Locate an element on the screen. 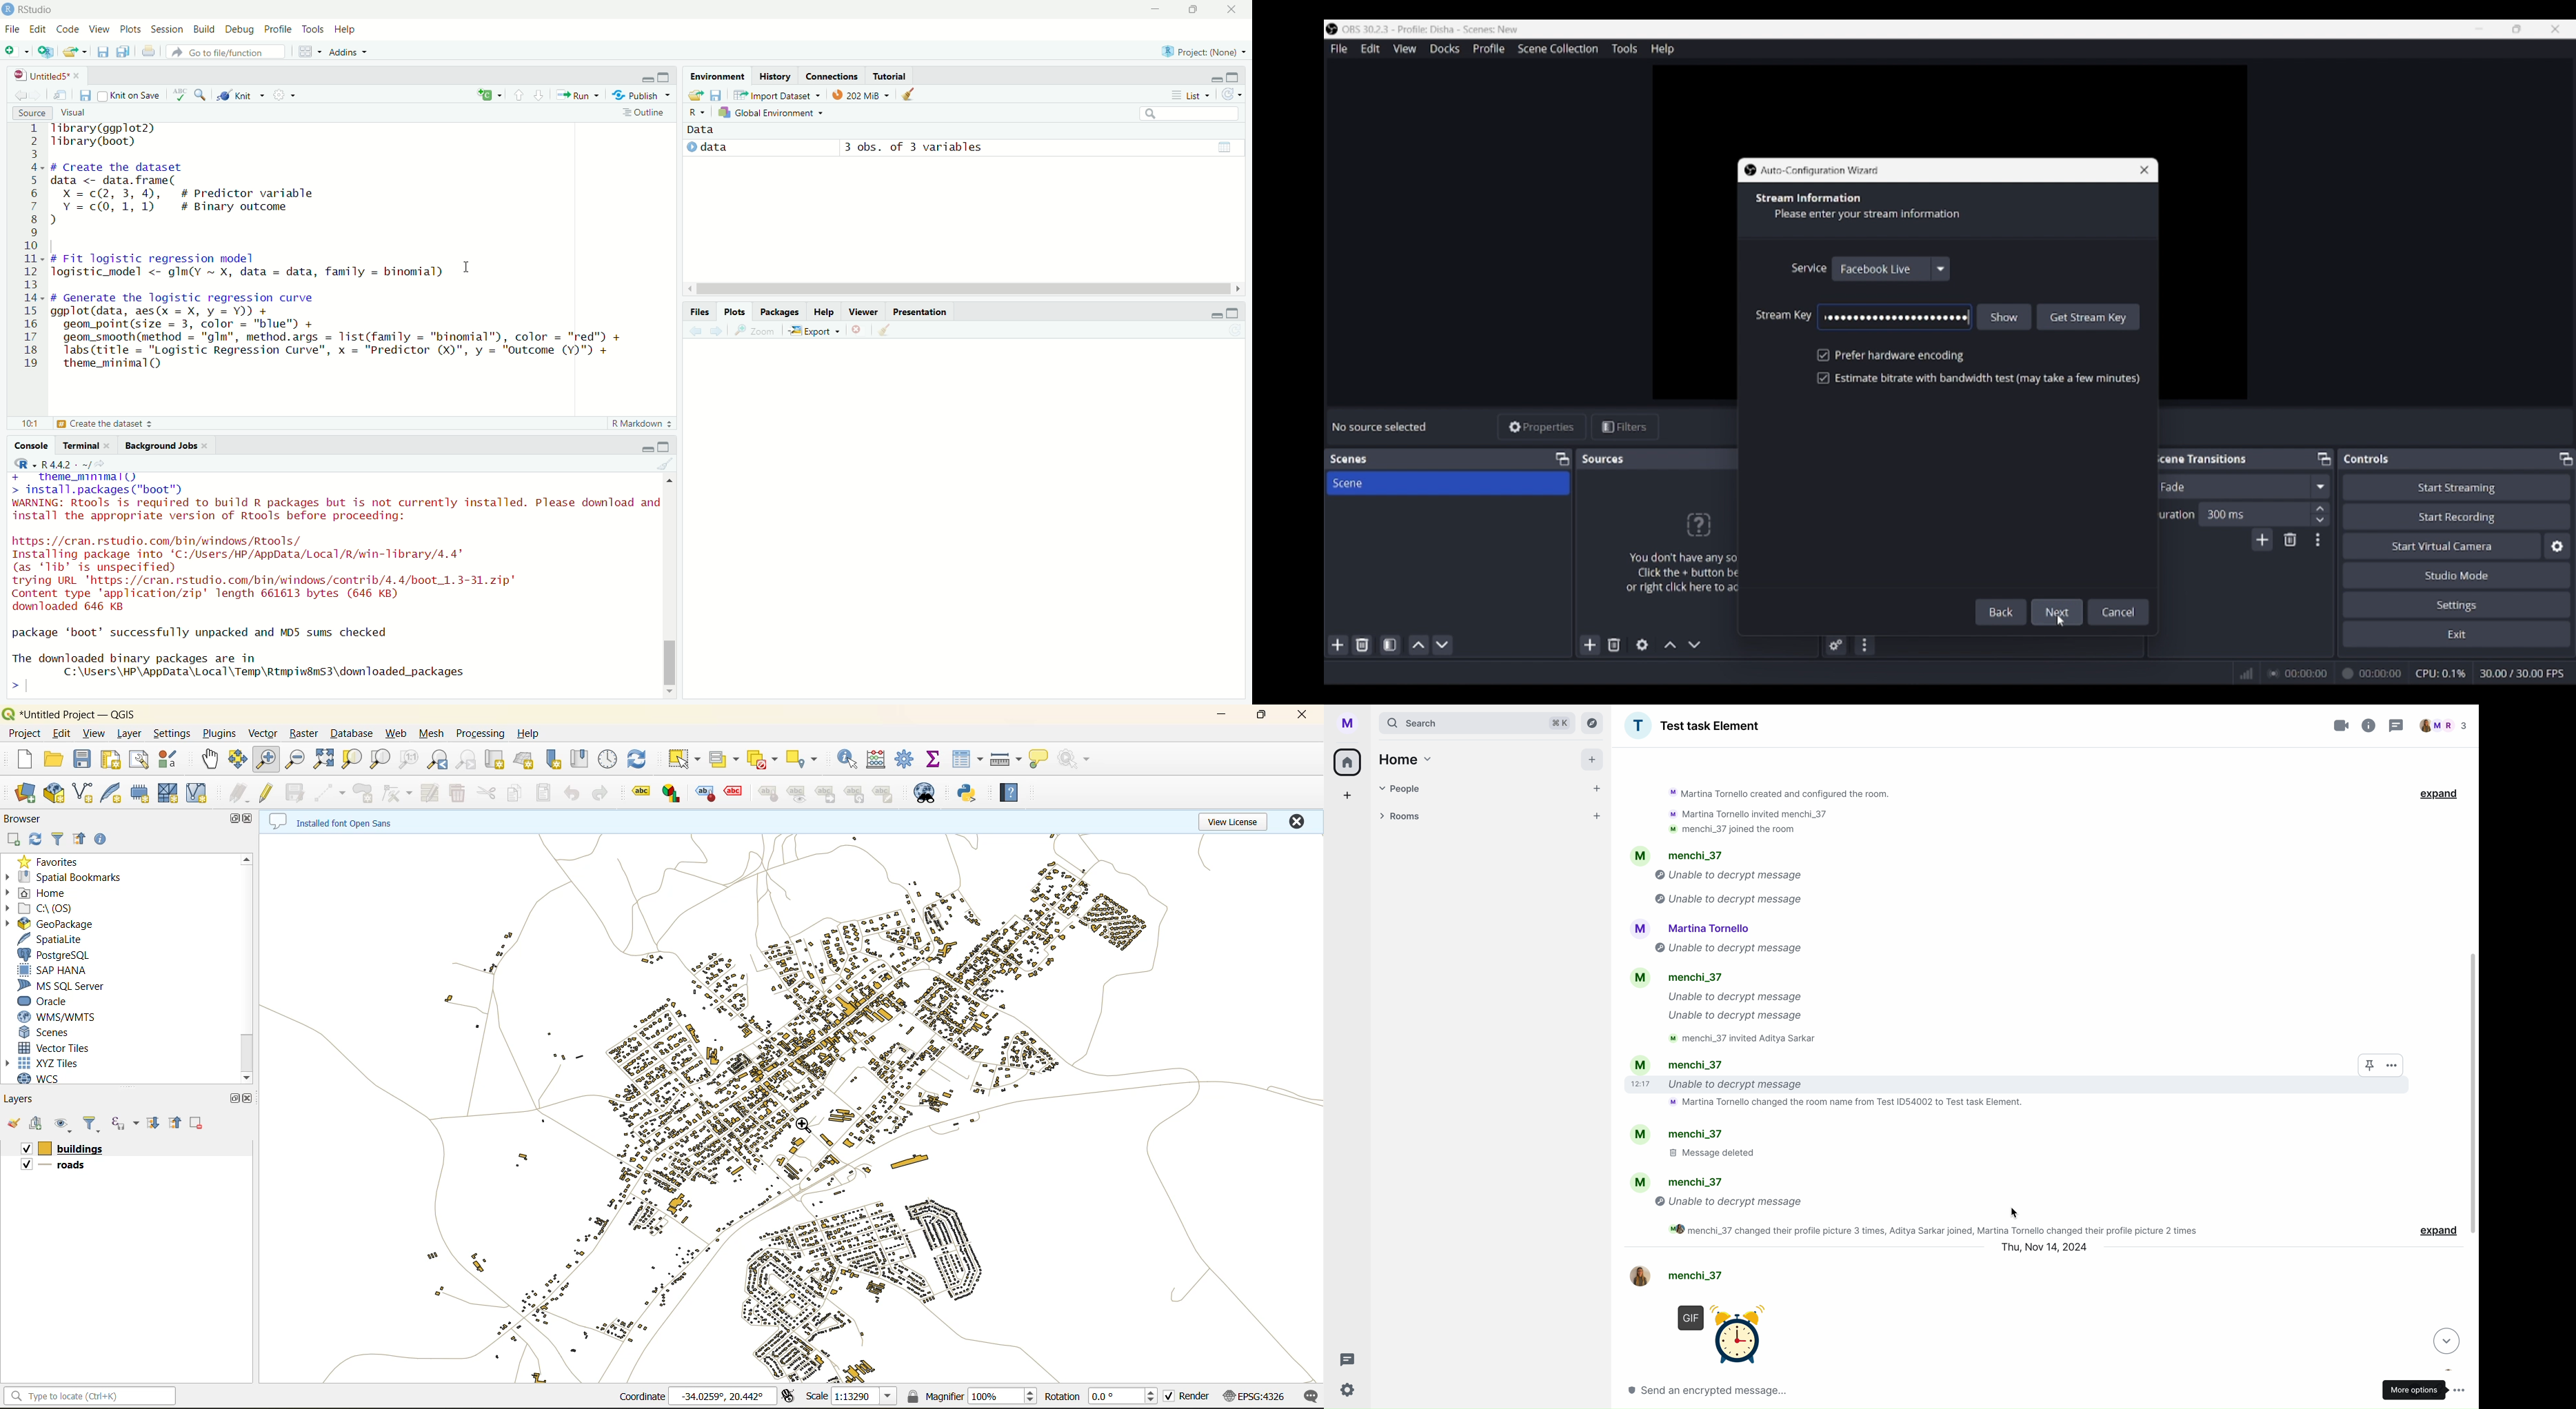 This screenshot has width=2576, height=1428. Show interface in a smaller tab is located at coordinates (2517, 29).